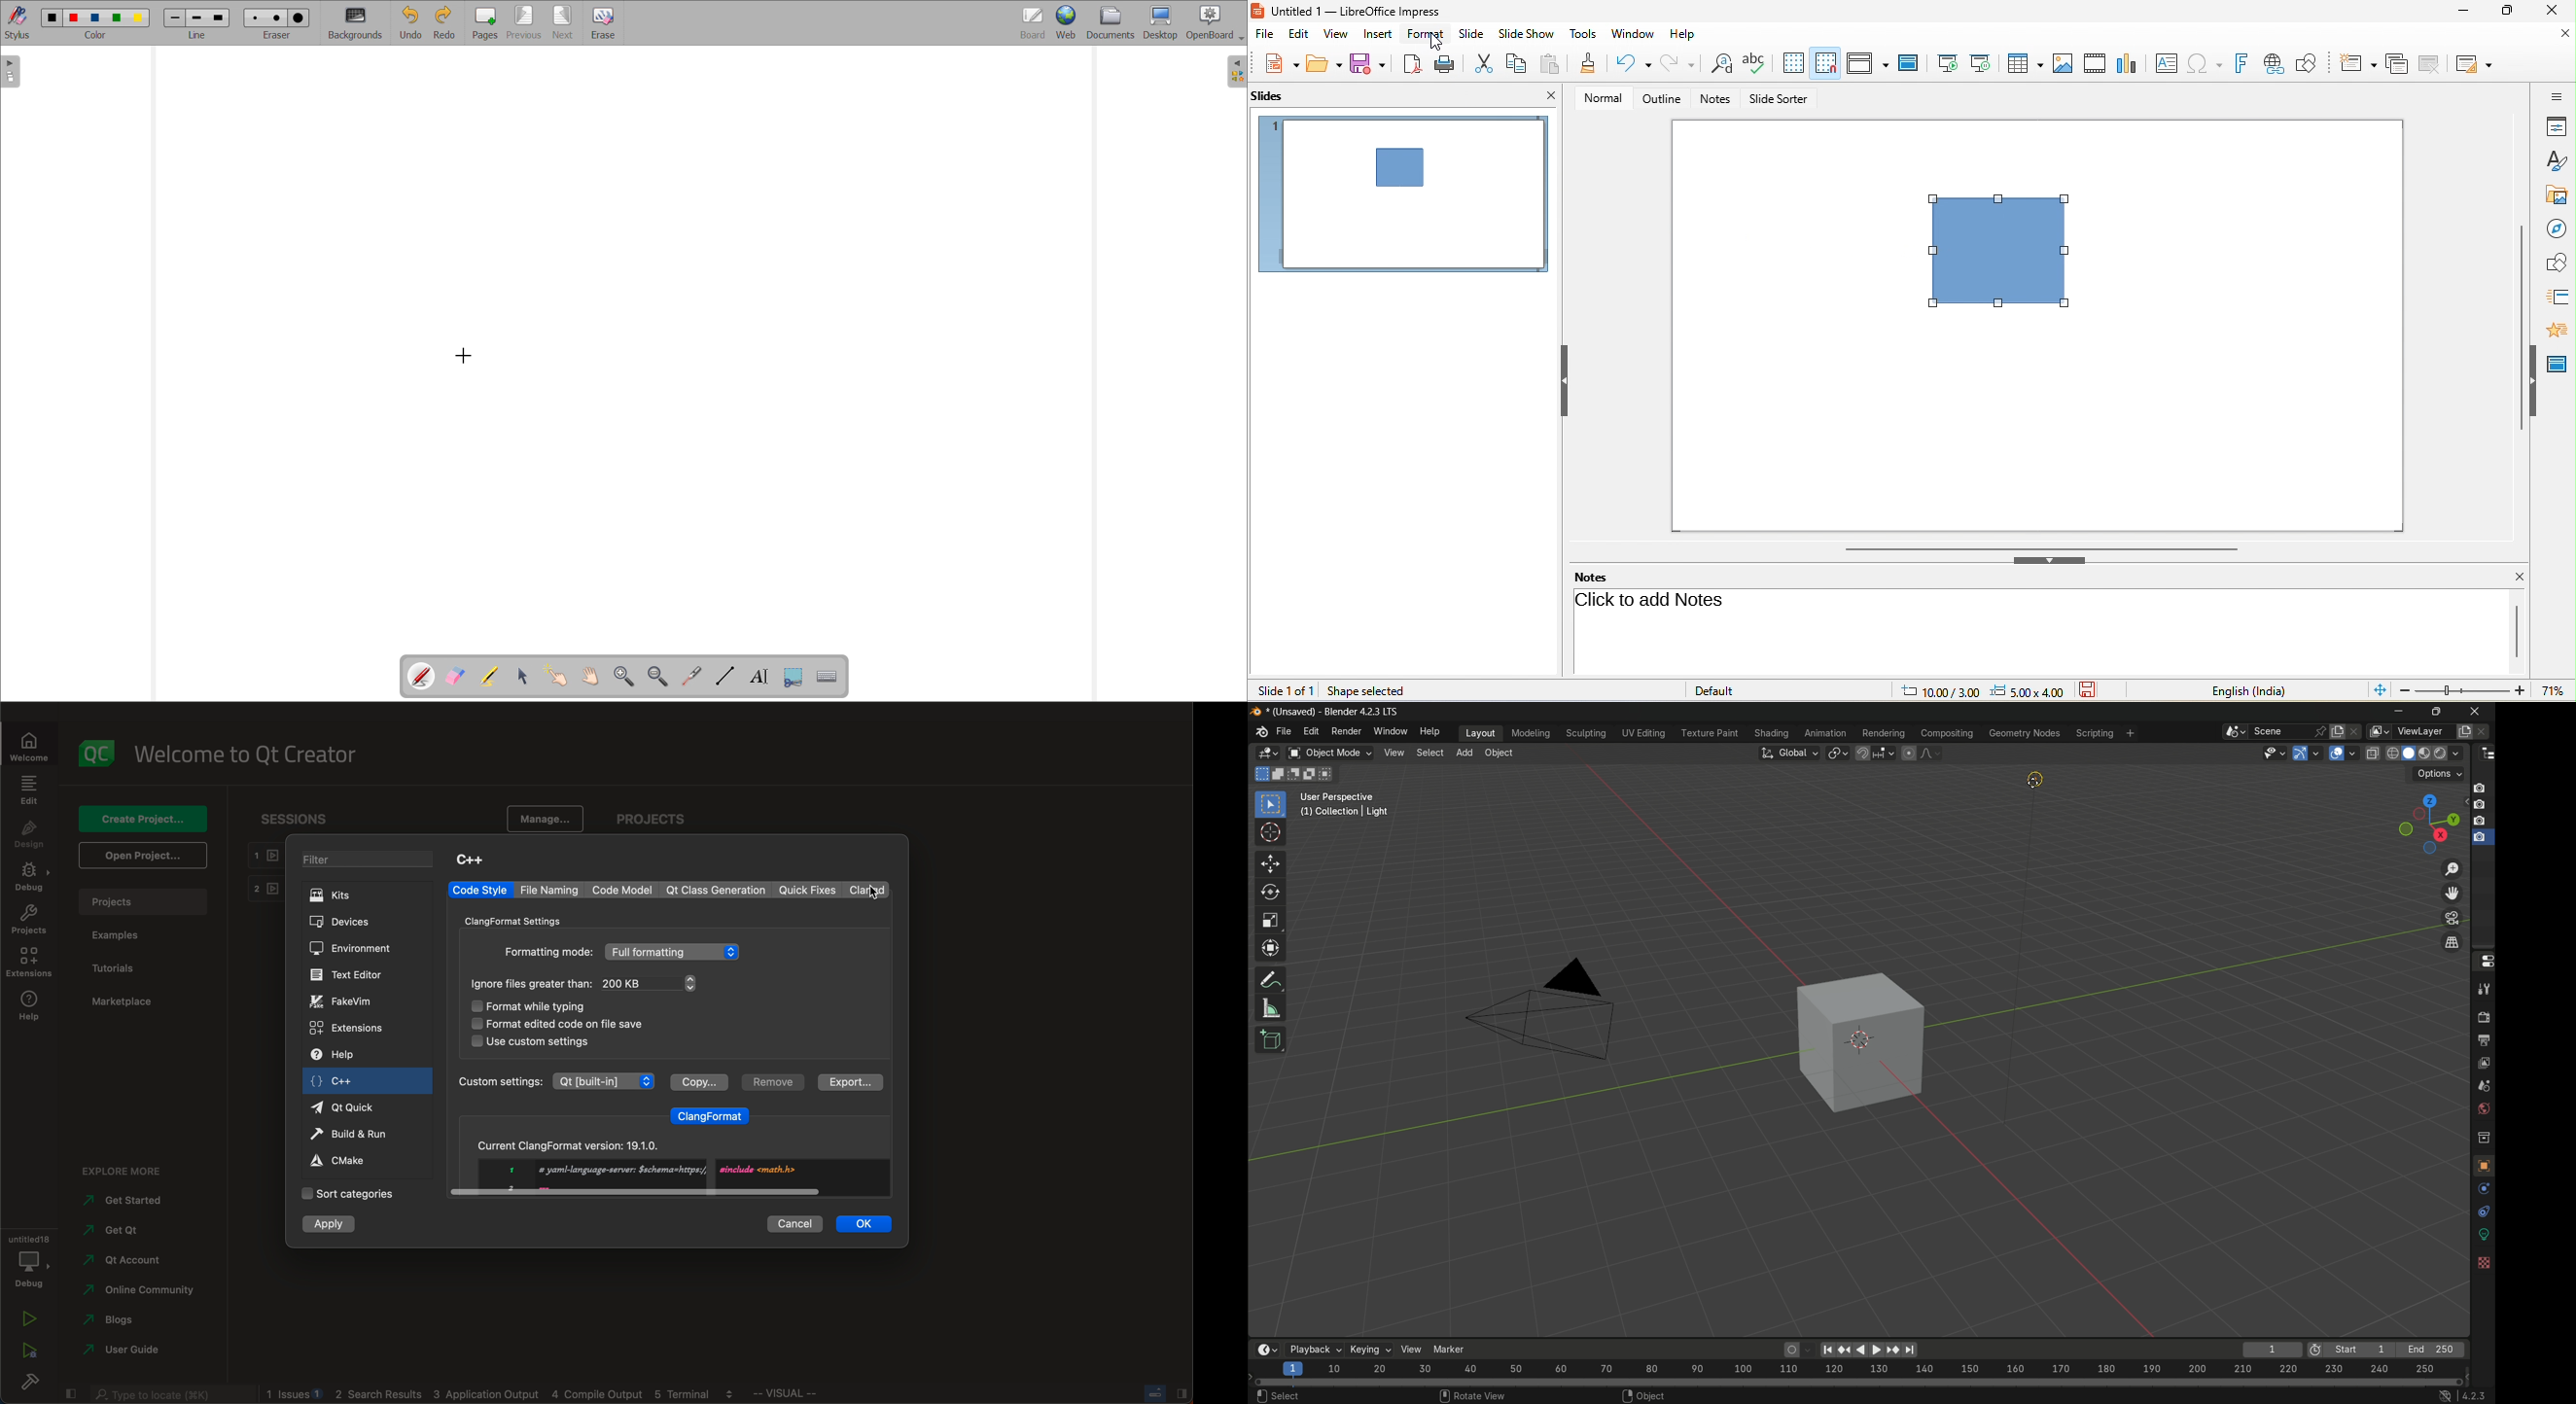 The image size is (2576, 1428). What do you see at coordinates (2339, 731) in the screenshot?
I see `add new scene` at bounding box center [2339, 731].